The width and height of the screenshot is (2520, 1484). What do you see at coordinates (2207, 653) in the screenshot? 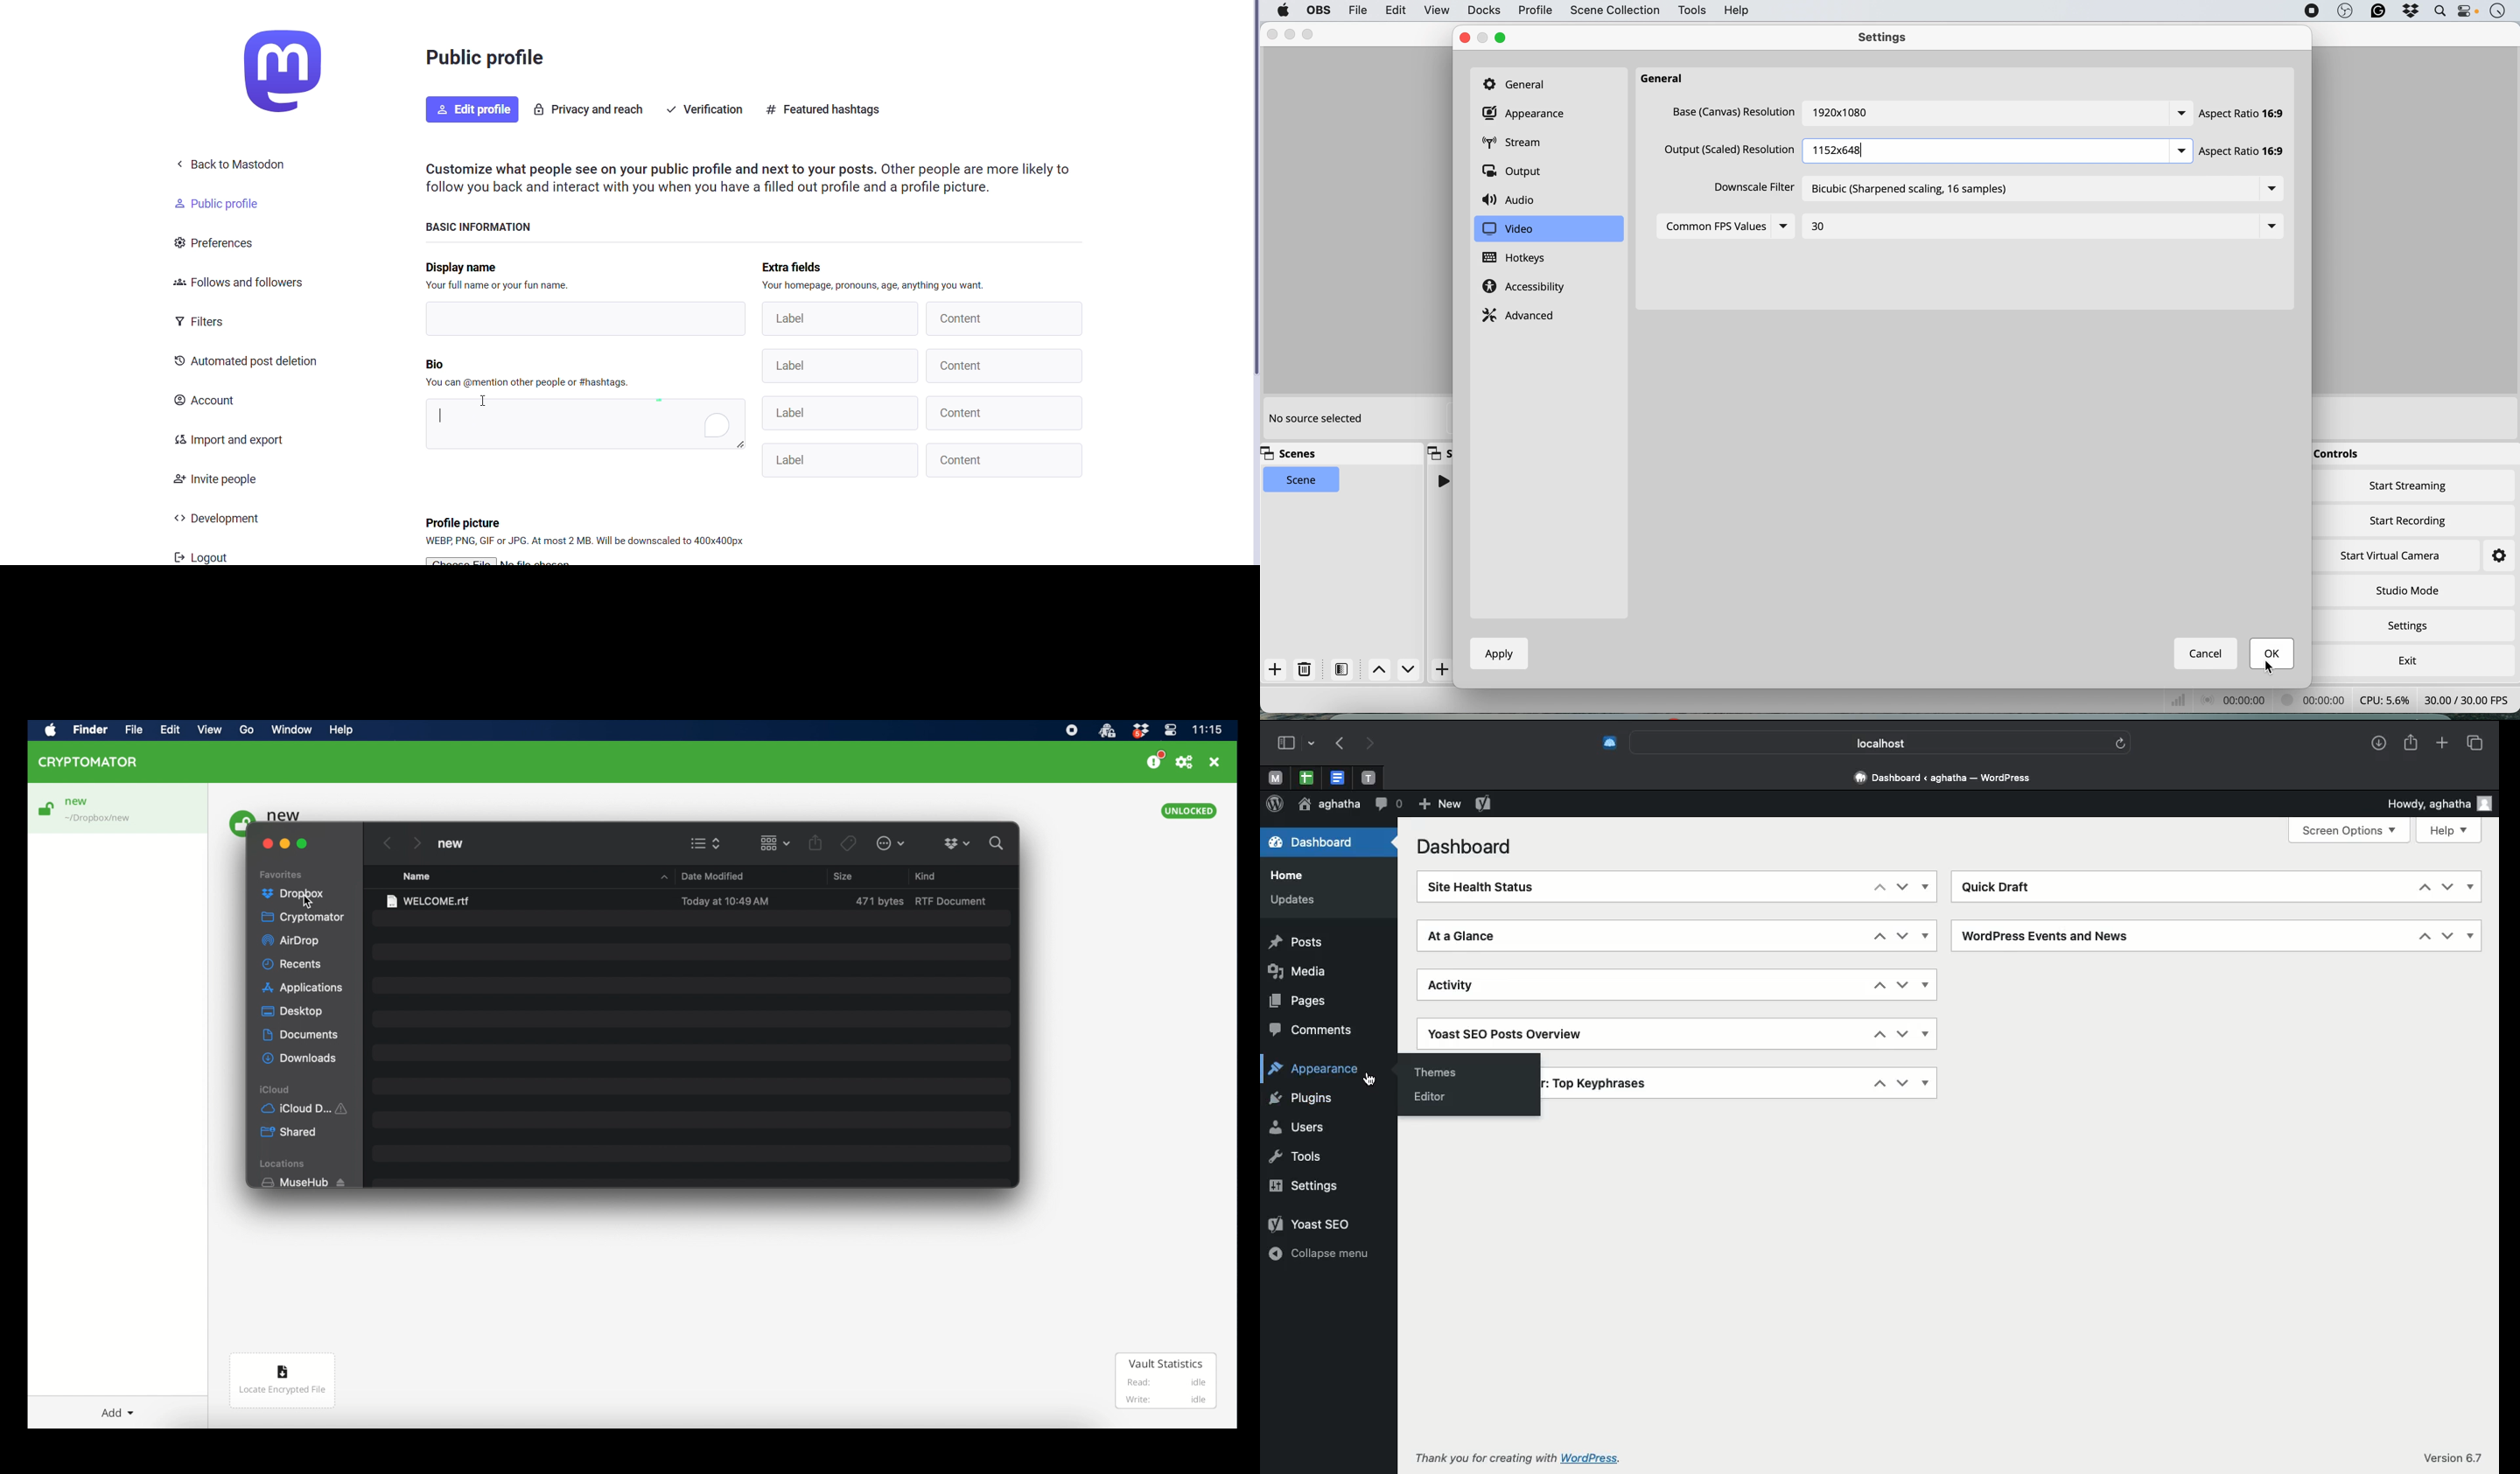
I see `cancel` at bounding box center [2207, 653].